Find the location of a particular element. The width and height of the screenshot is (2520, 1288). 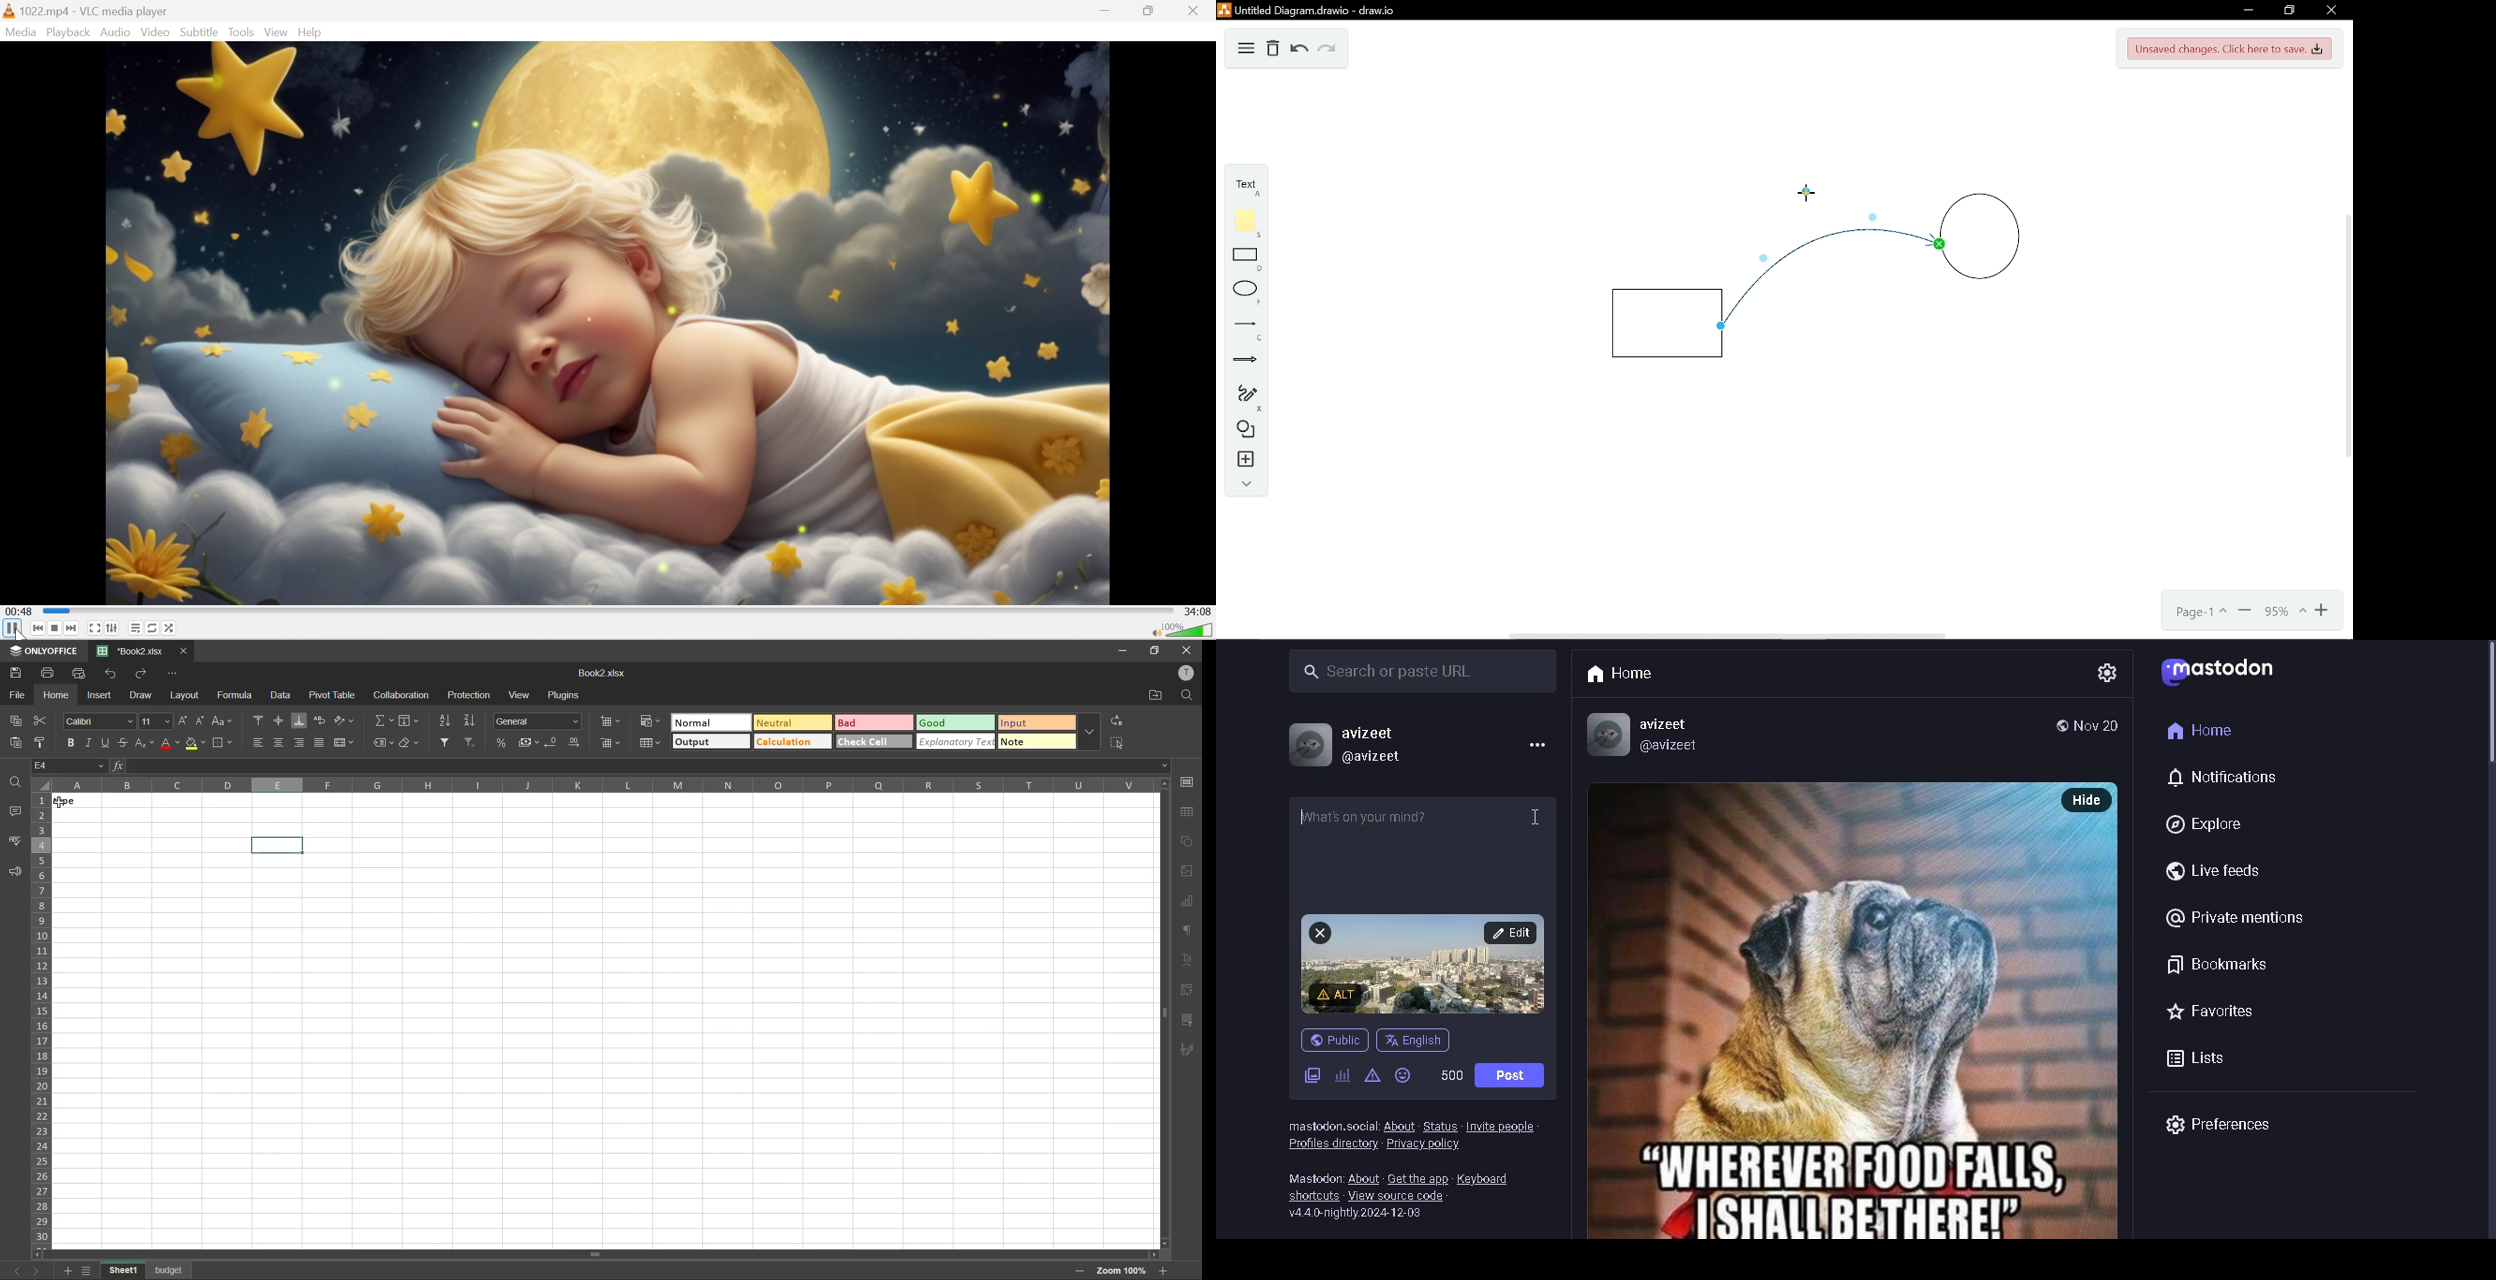

type is located at coordinates (76, 802).